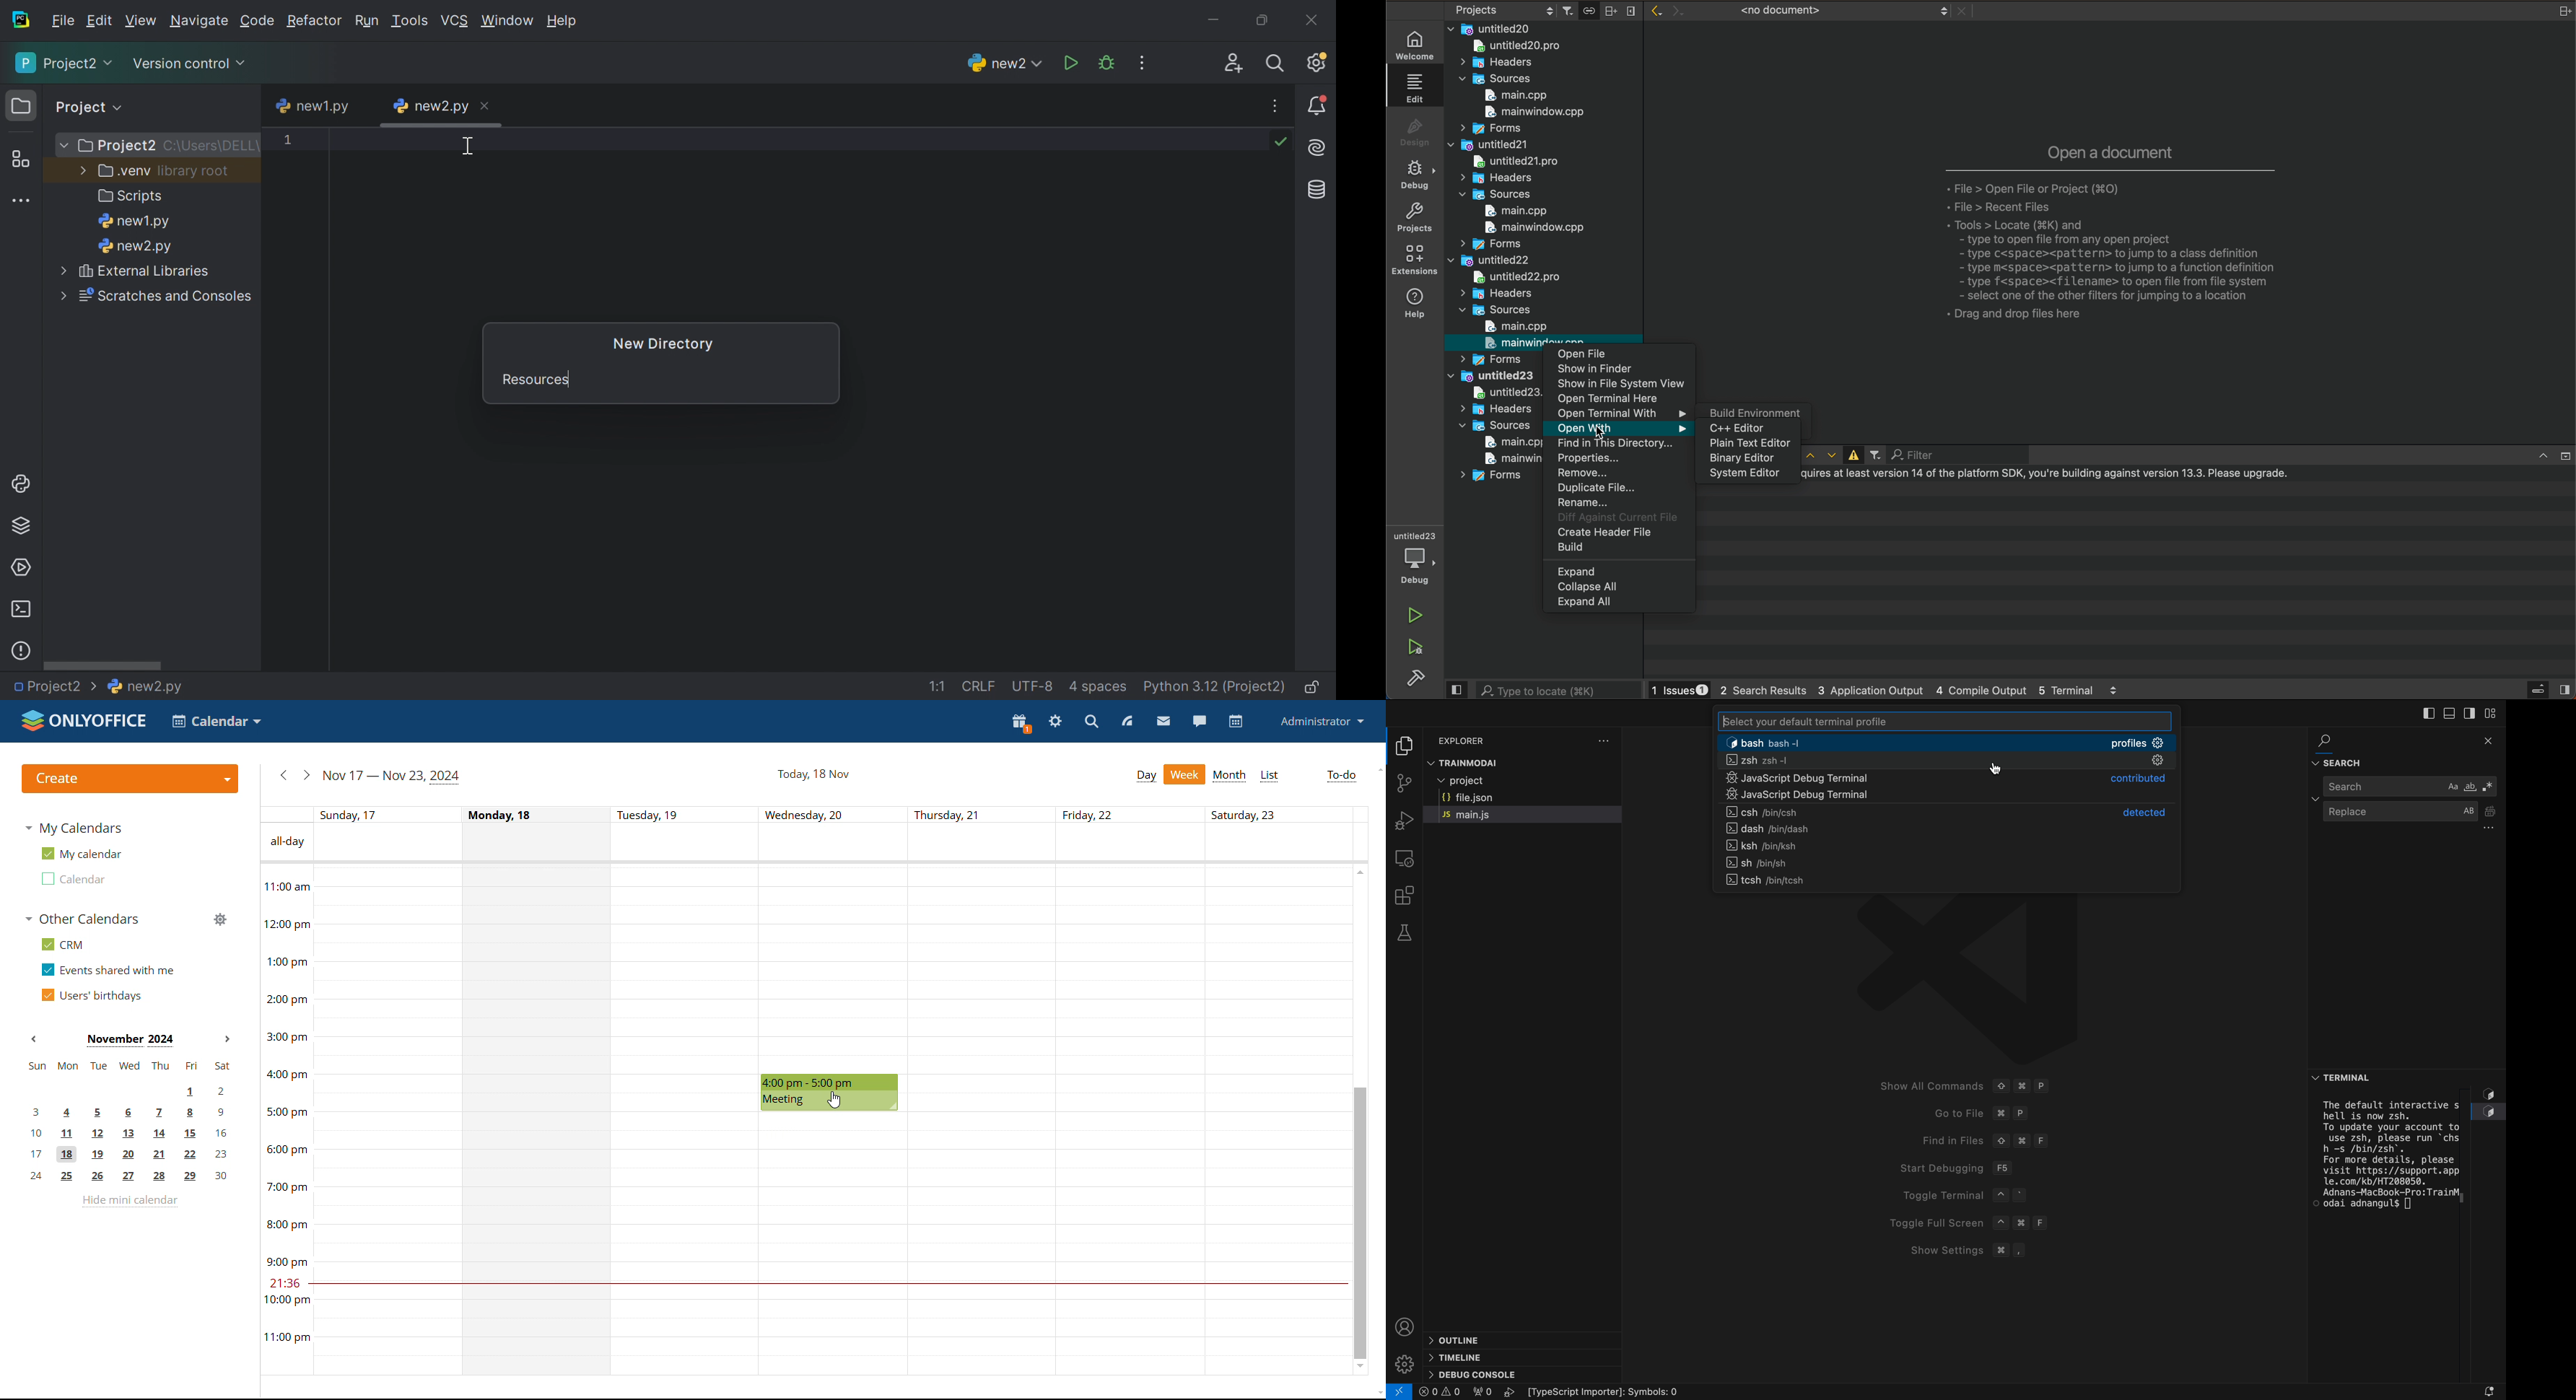 This screenshot has width=2576, height=1400. What do you see at coordinates (1315, 17) in the screenshot?
I see `Close` at bounding box center [1315, 17].